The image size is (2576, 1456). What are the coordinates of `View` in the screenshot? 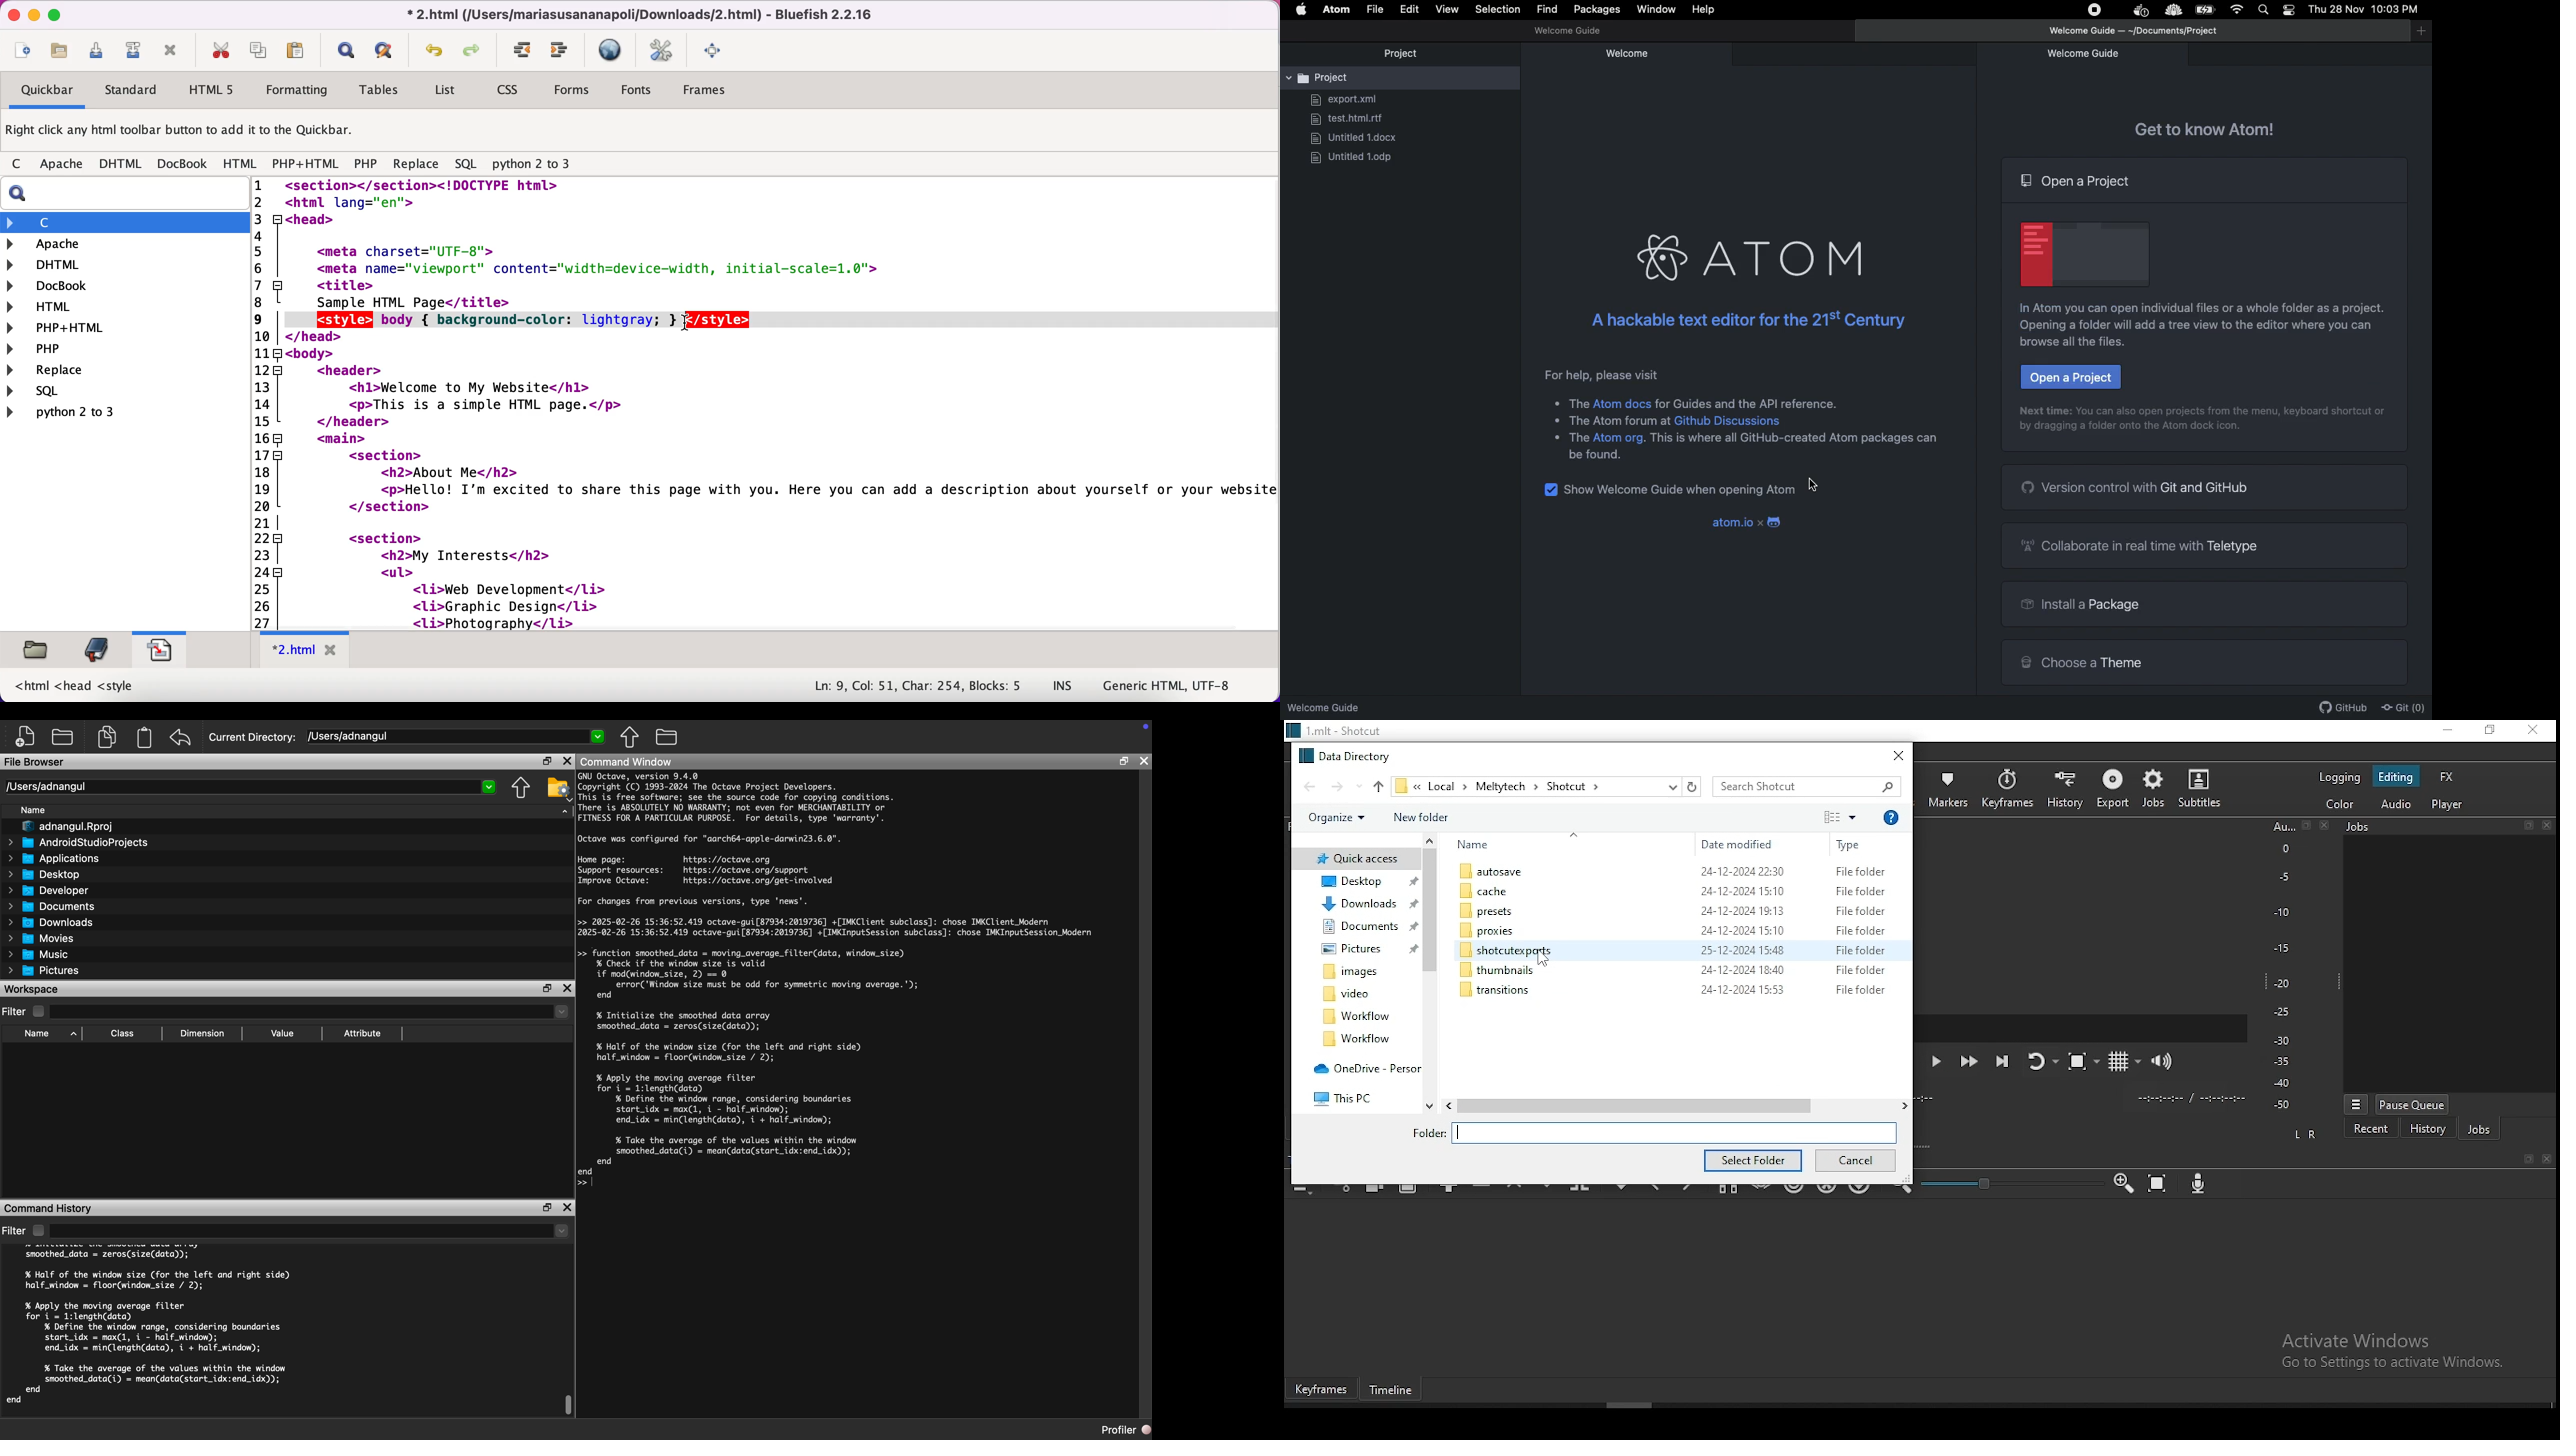 It's located at (1446, 9).